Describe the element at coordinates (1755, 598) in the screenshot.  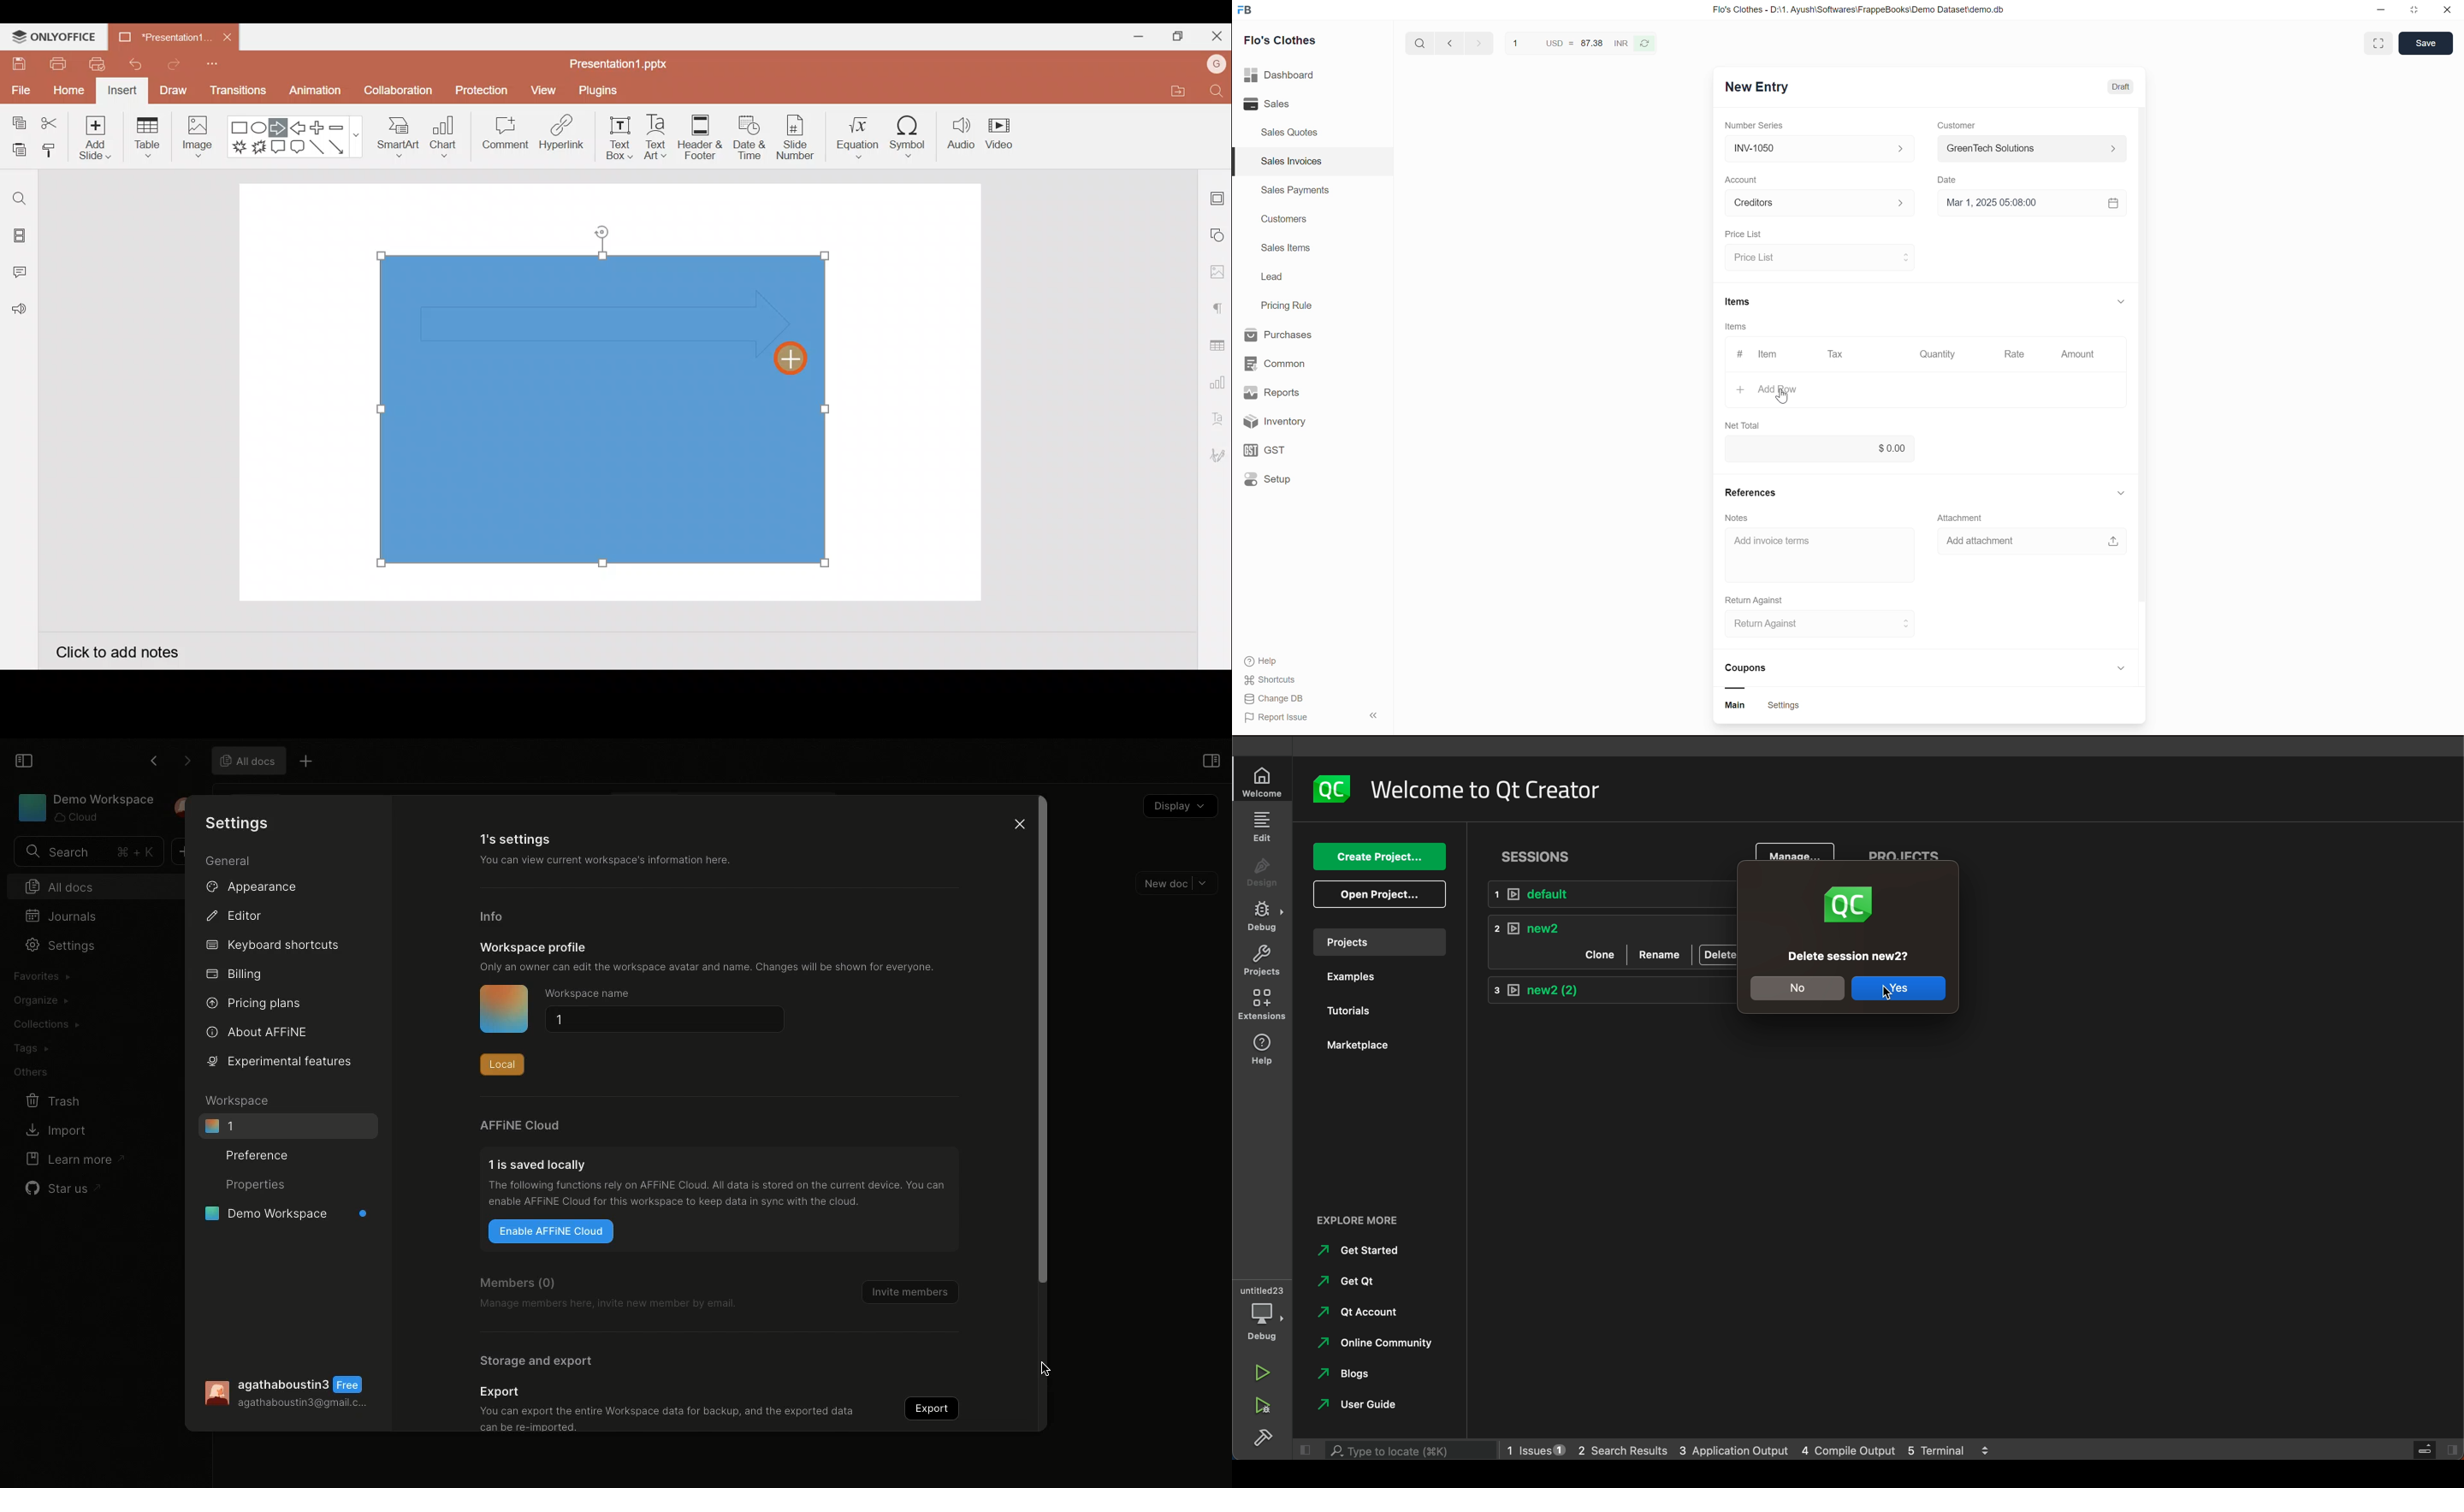
I see `Return Against` at that location.